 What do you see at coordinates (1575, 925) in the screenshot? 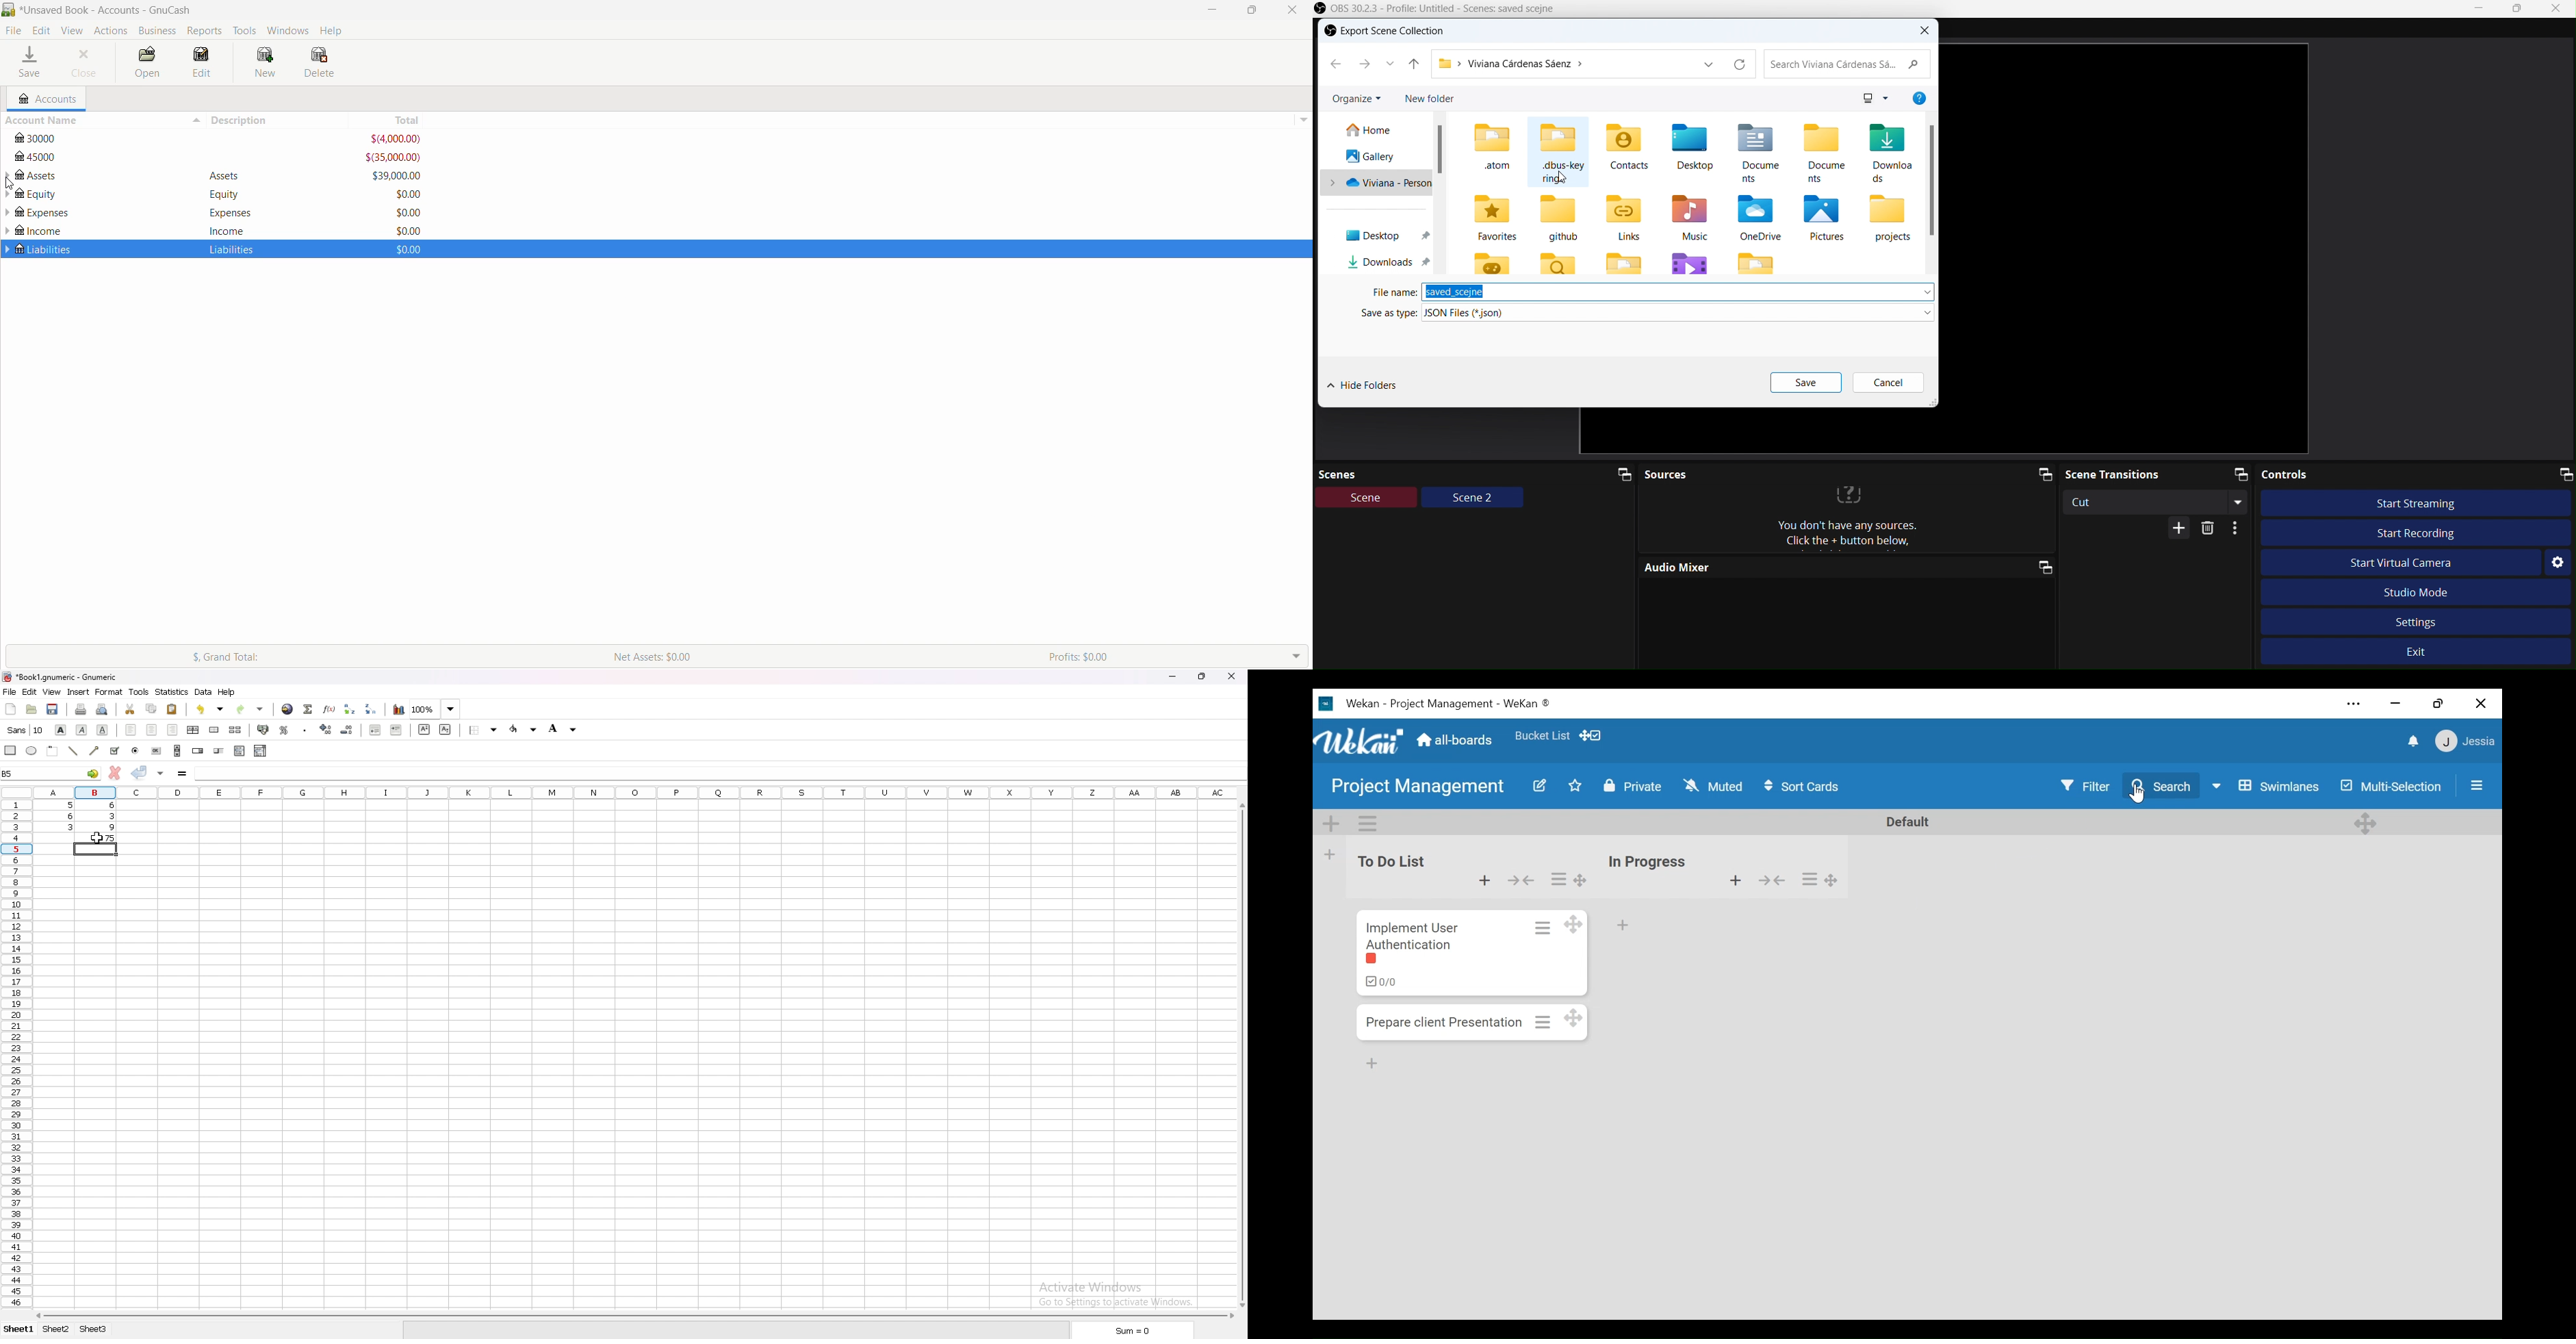
I see `Desktop drag handles` at bounding box center [1575, 925].